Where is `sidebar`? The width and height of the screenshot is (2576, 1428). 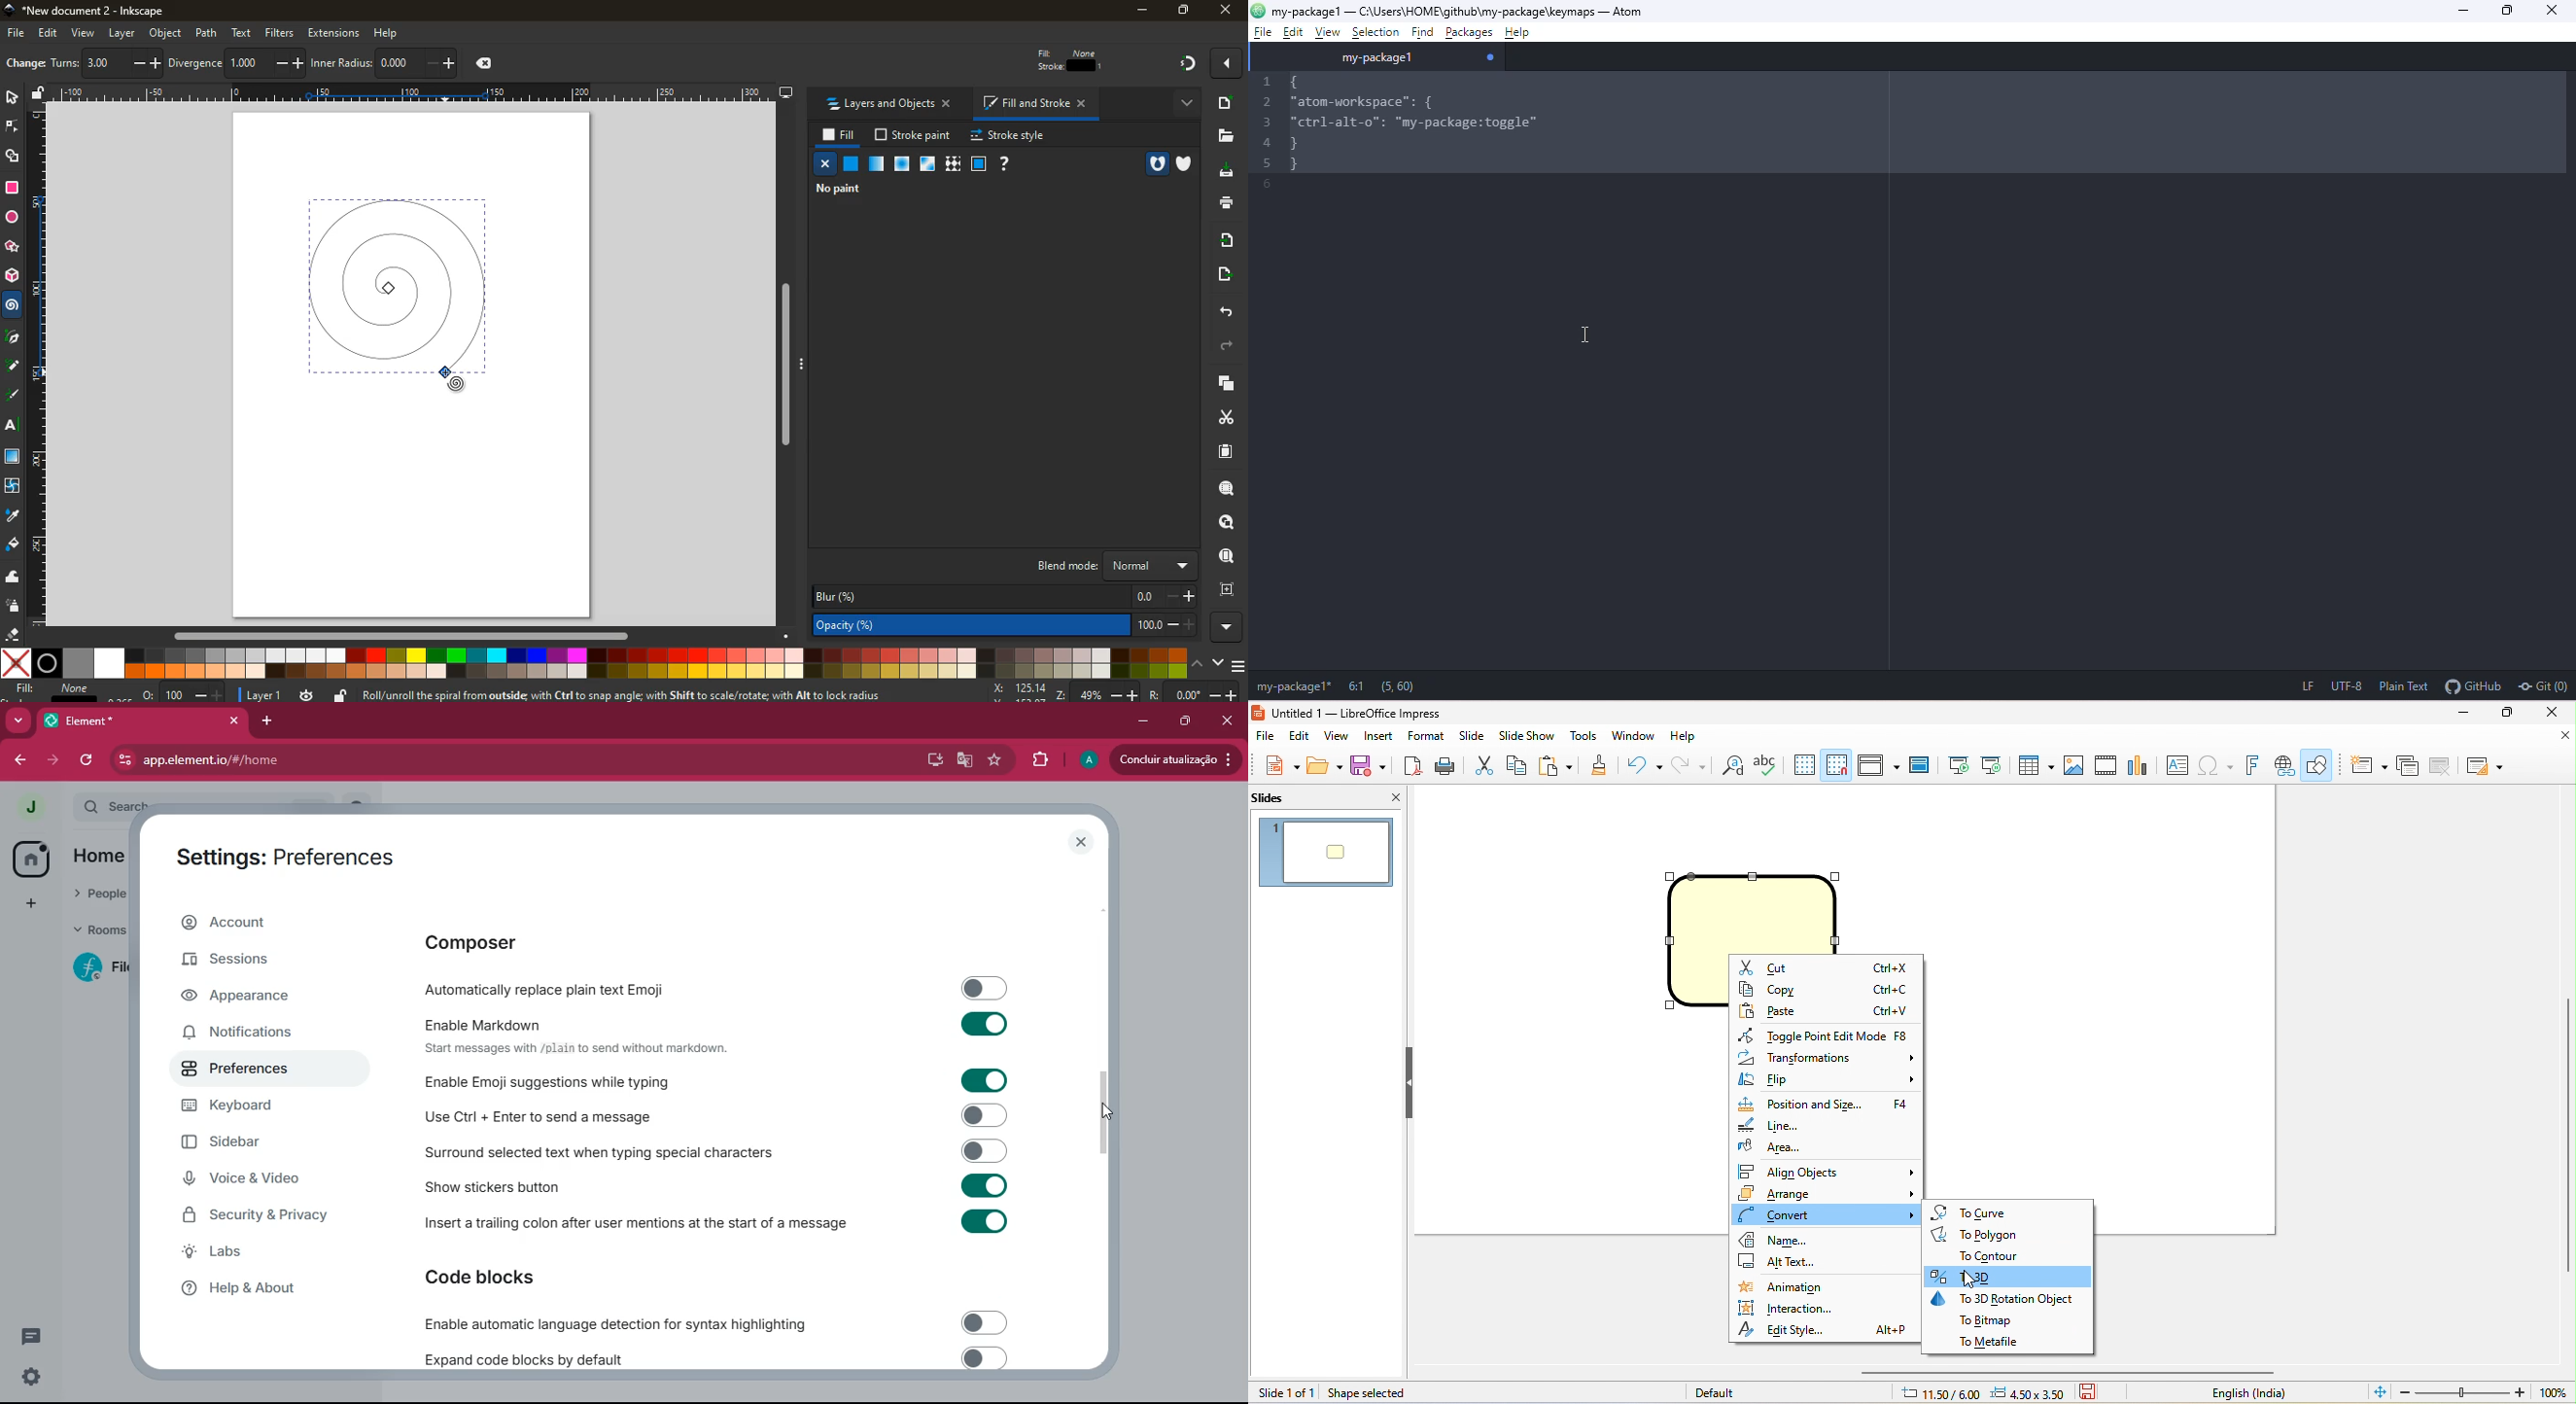 sidebar is located at coordinates (251, 1143).